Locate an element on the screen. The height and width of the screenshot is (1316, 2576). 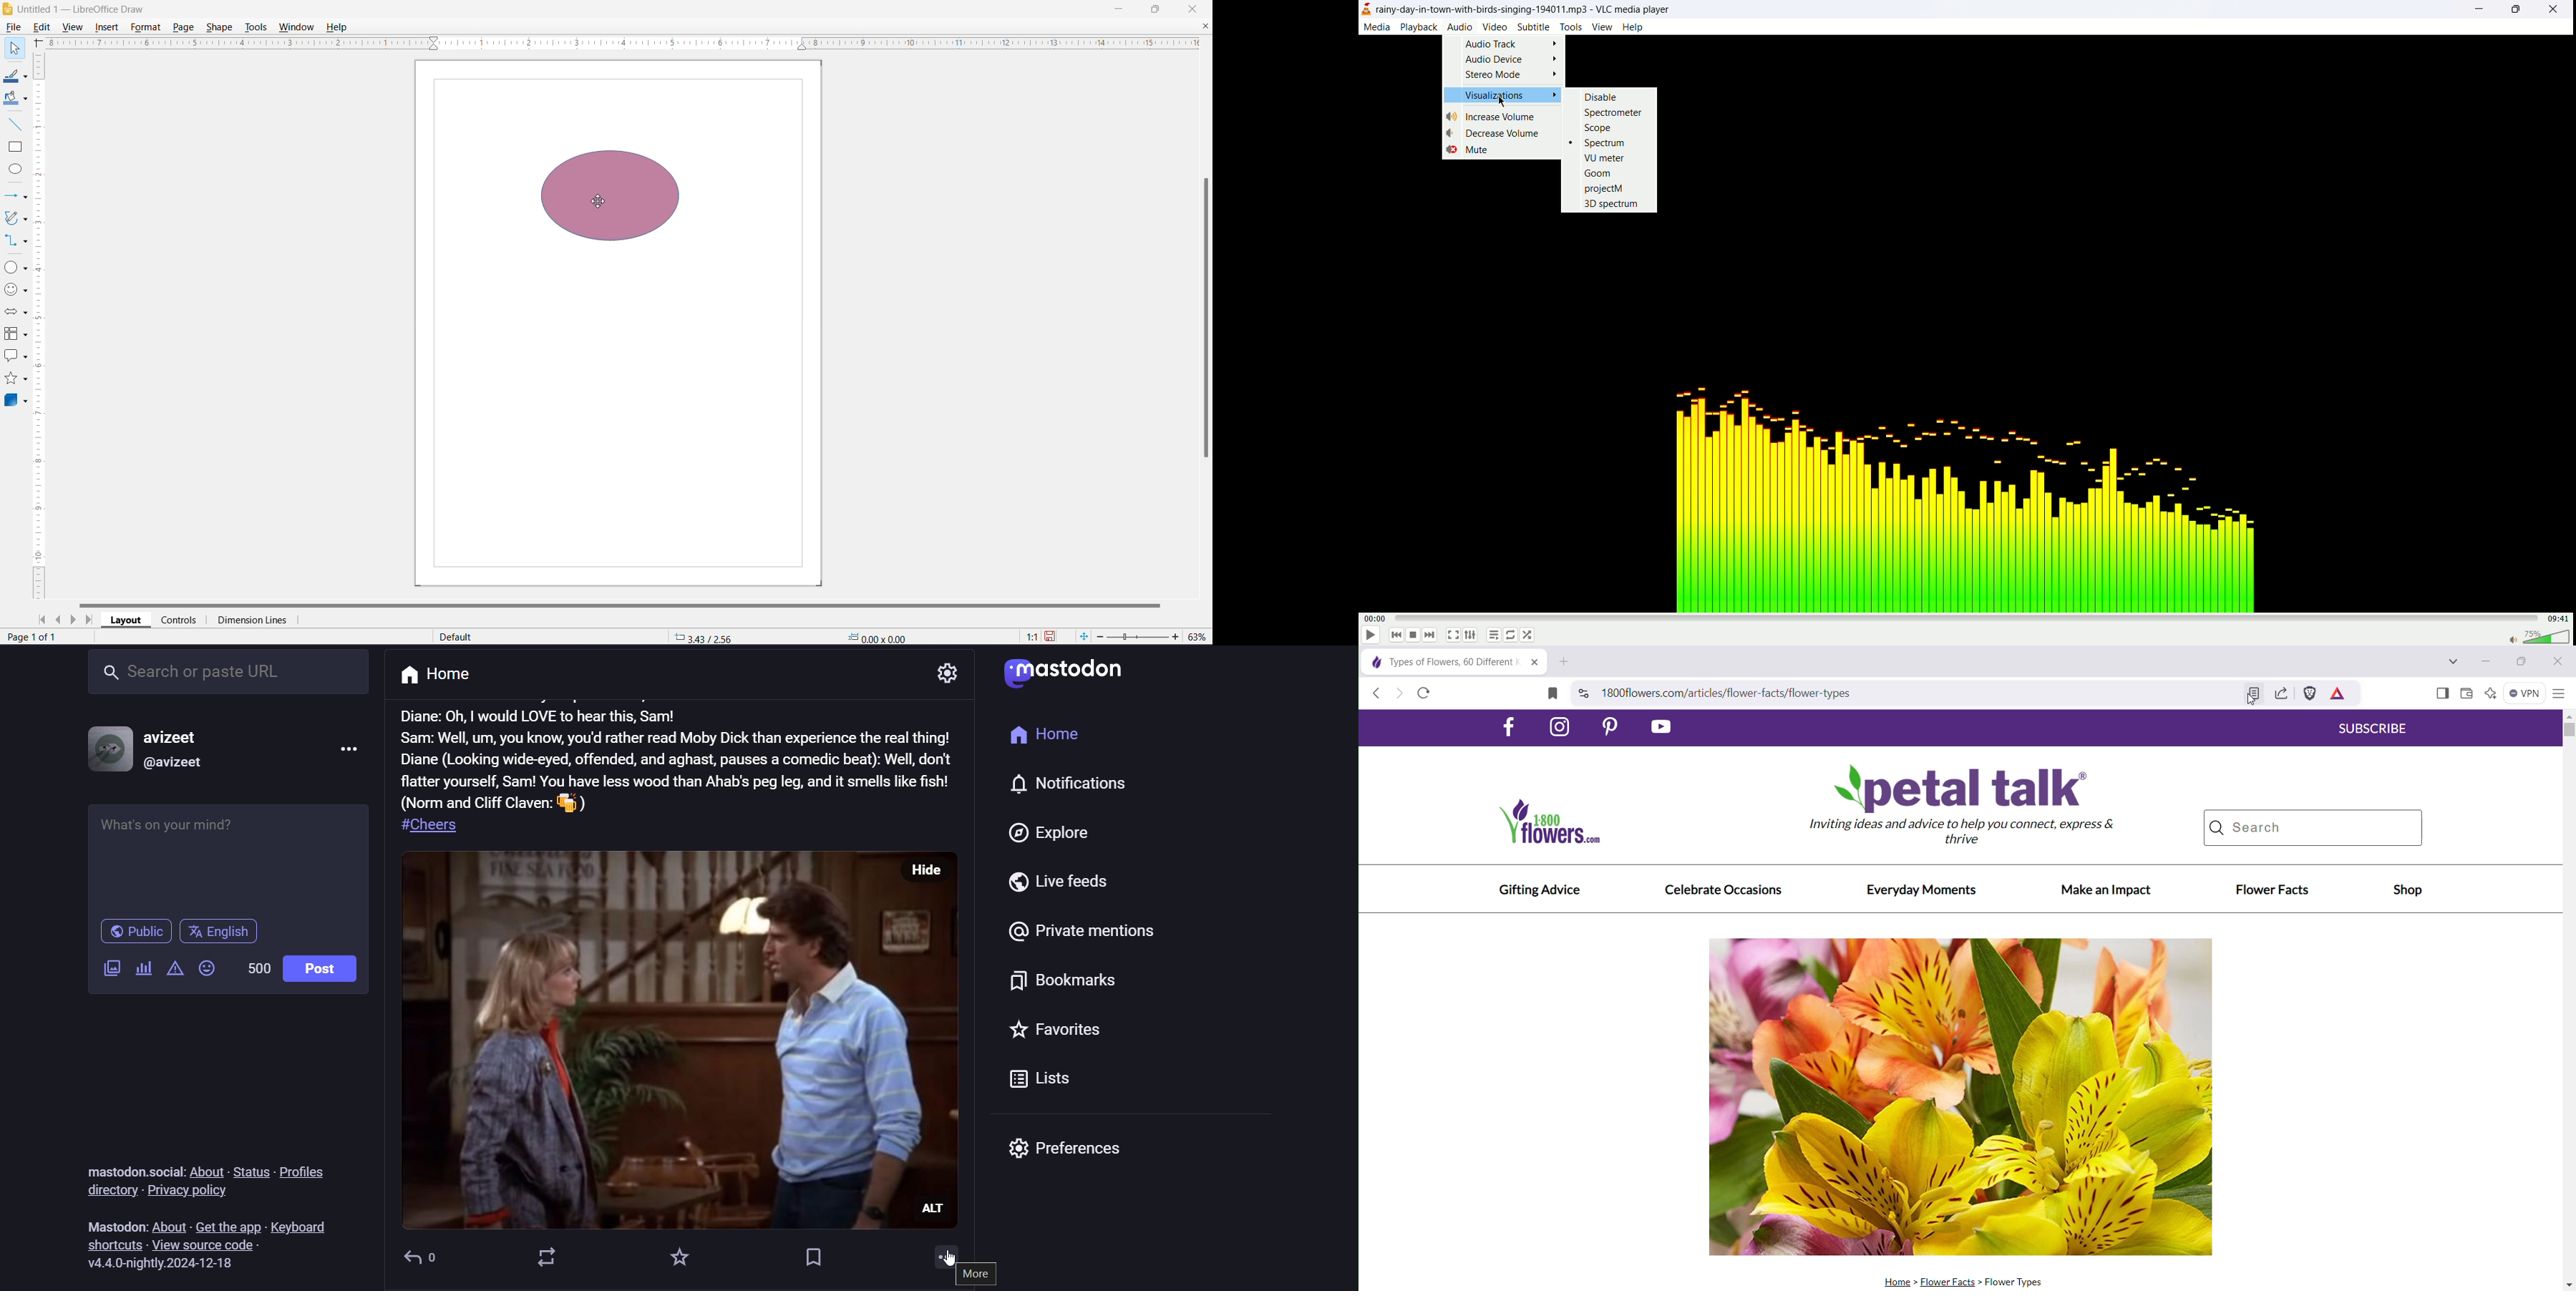
Zoom In is located at coordinates (1174, 637).